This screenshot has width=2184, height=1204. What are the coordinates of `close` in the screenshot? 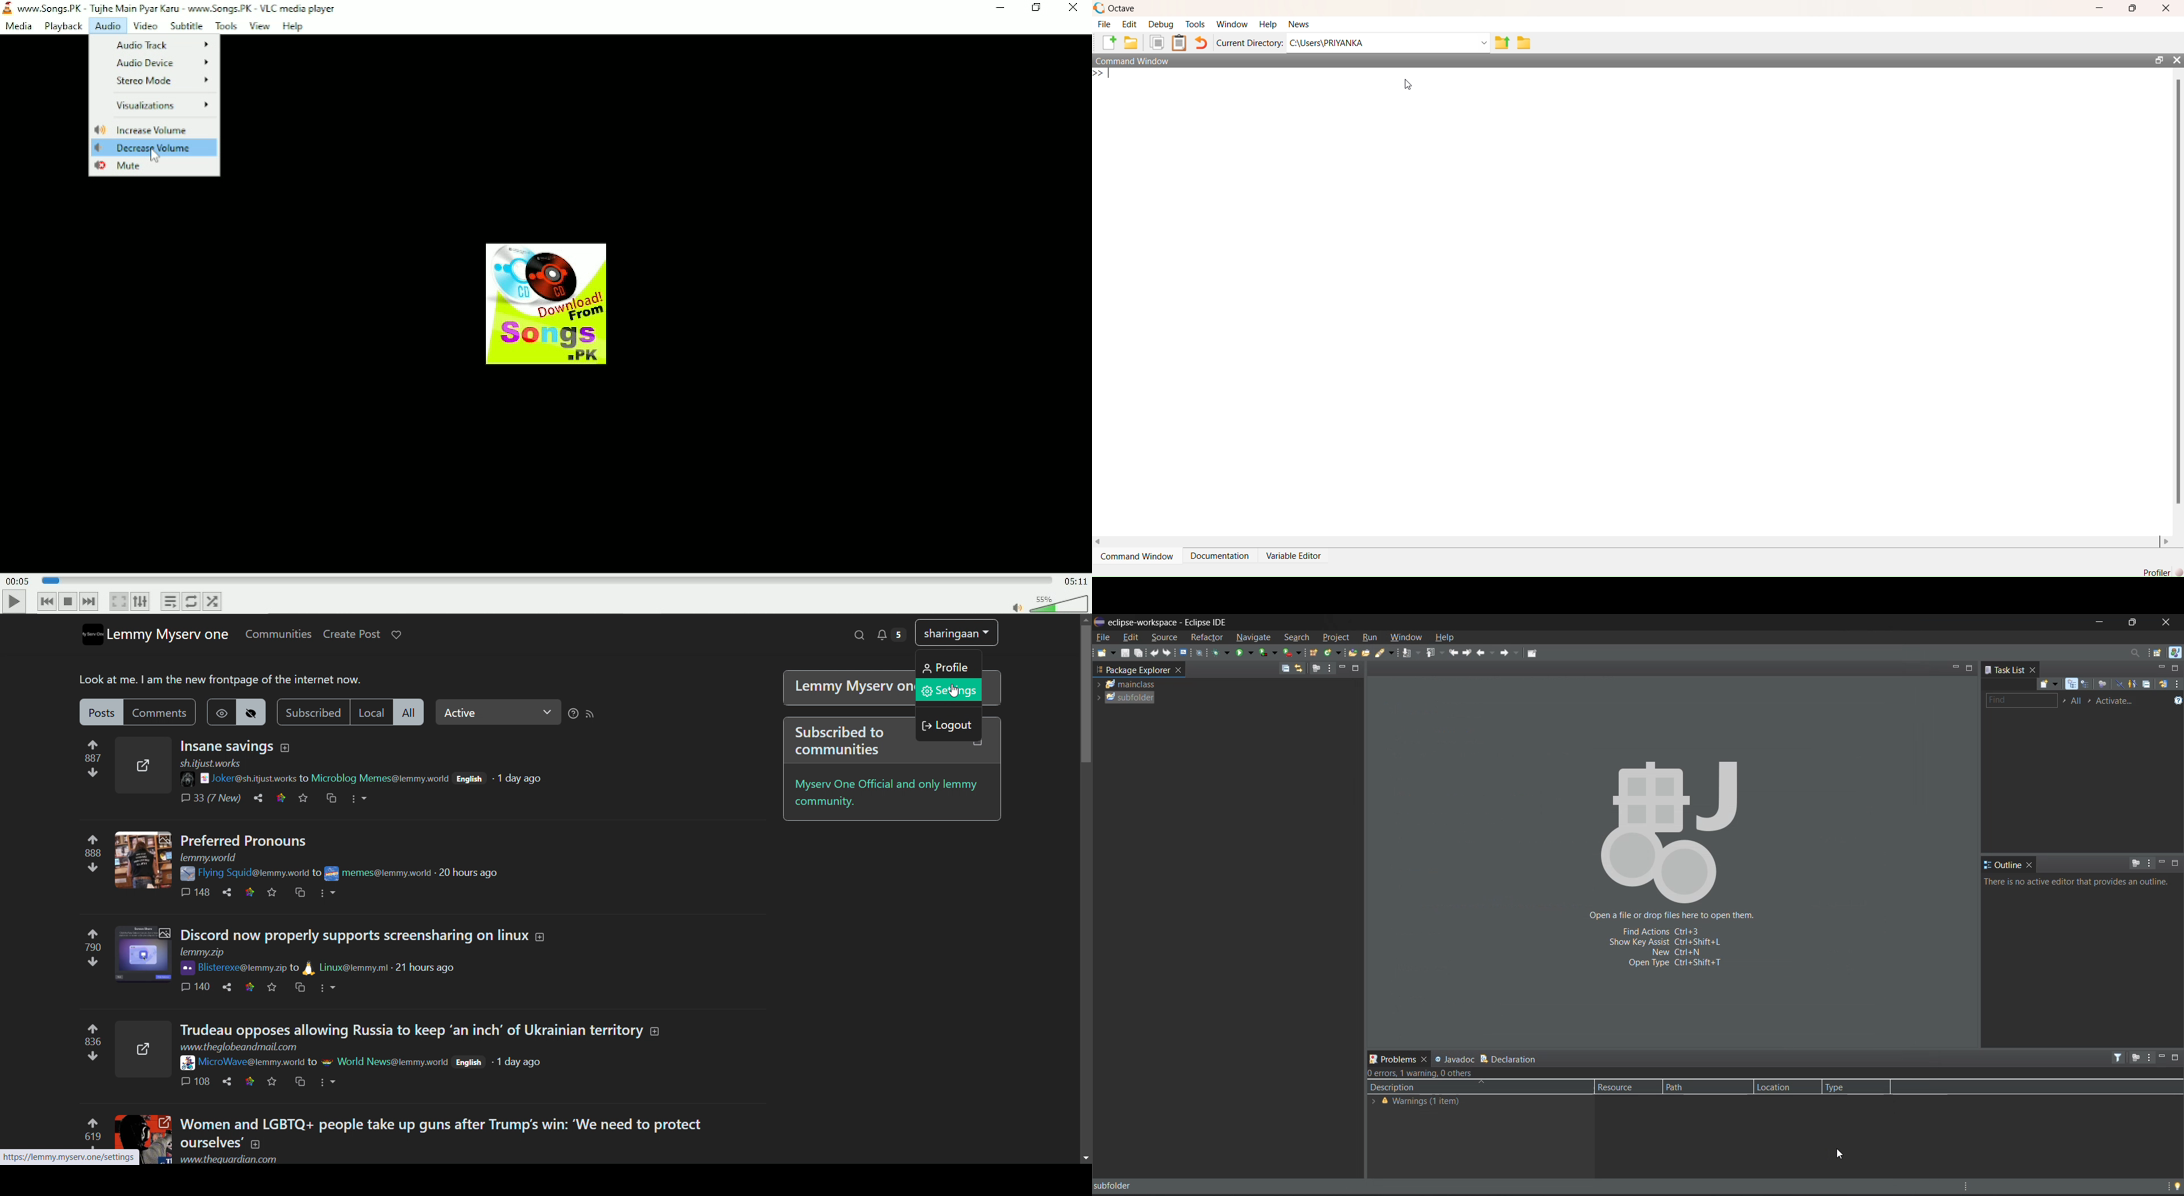 It's located at (2176, 60).